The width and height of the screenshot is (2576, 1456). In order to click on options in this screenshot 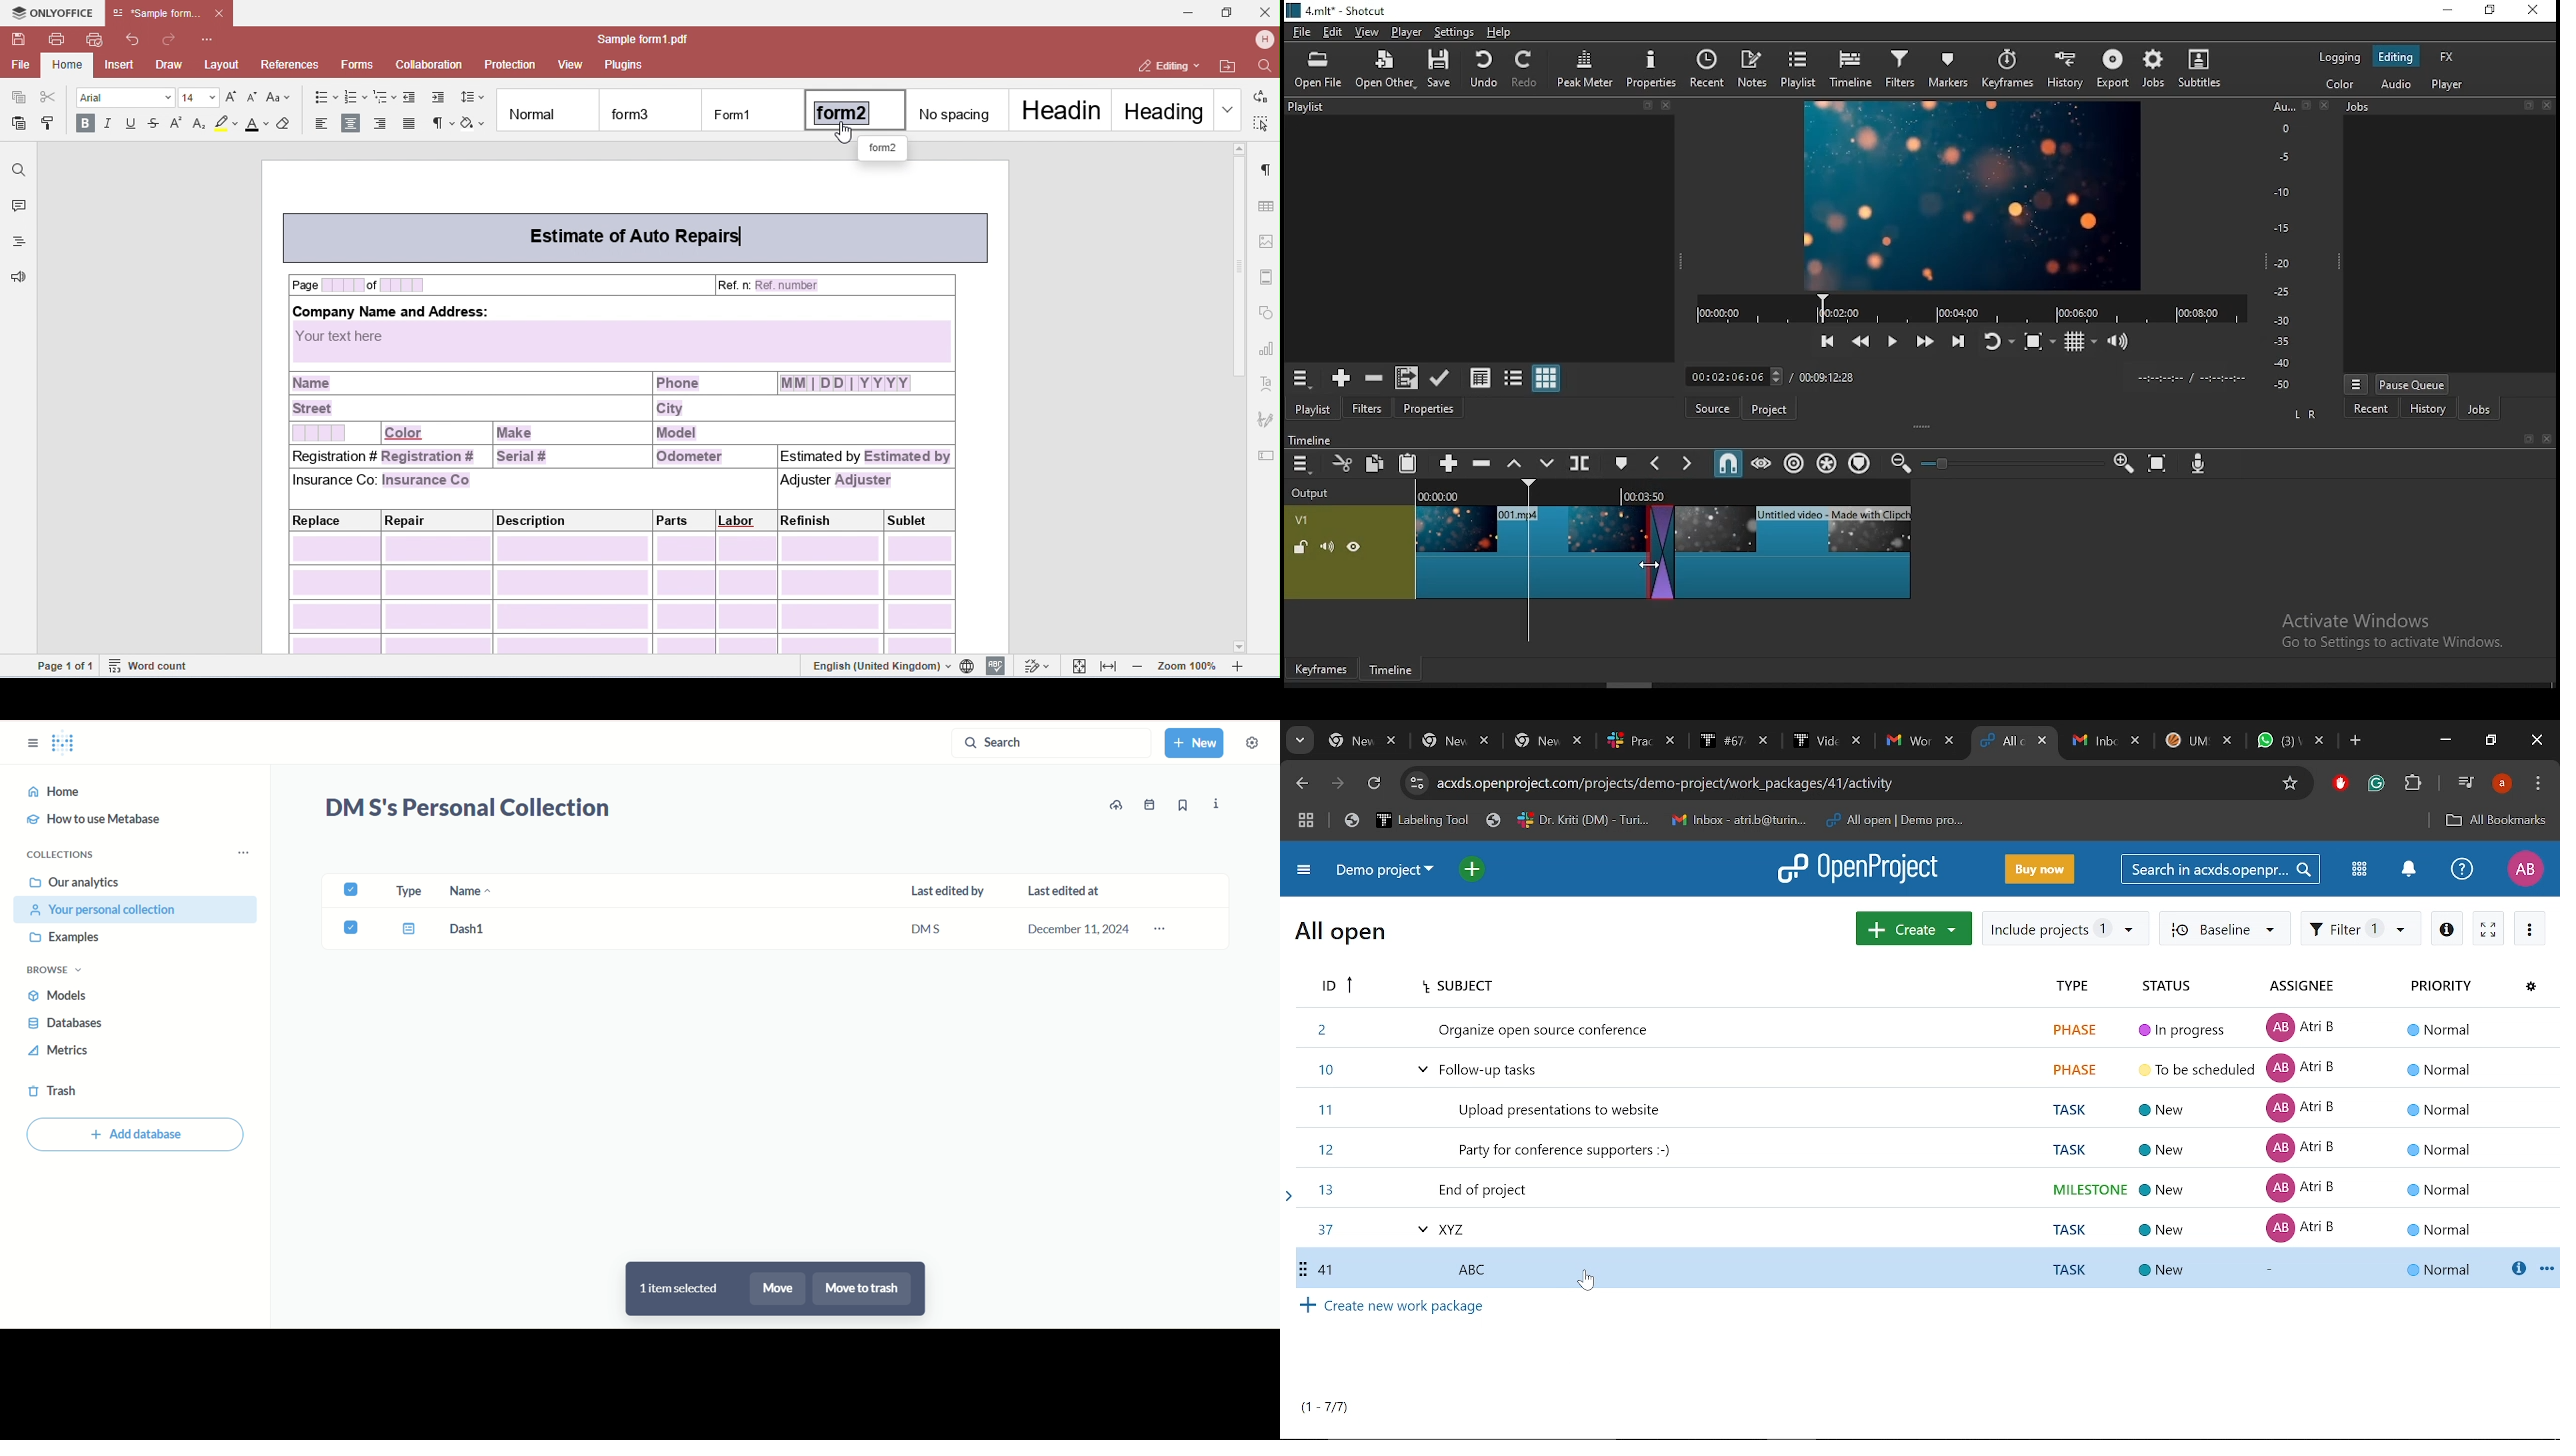, I will do `click(1159, 929)`.